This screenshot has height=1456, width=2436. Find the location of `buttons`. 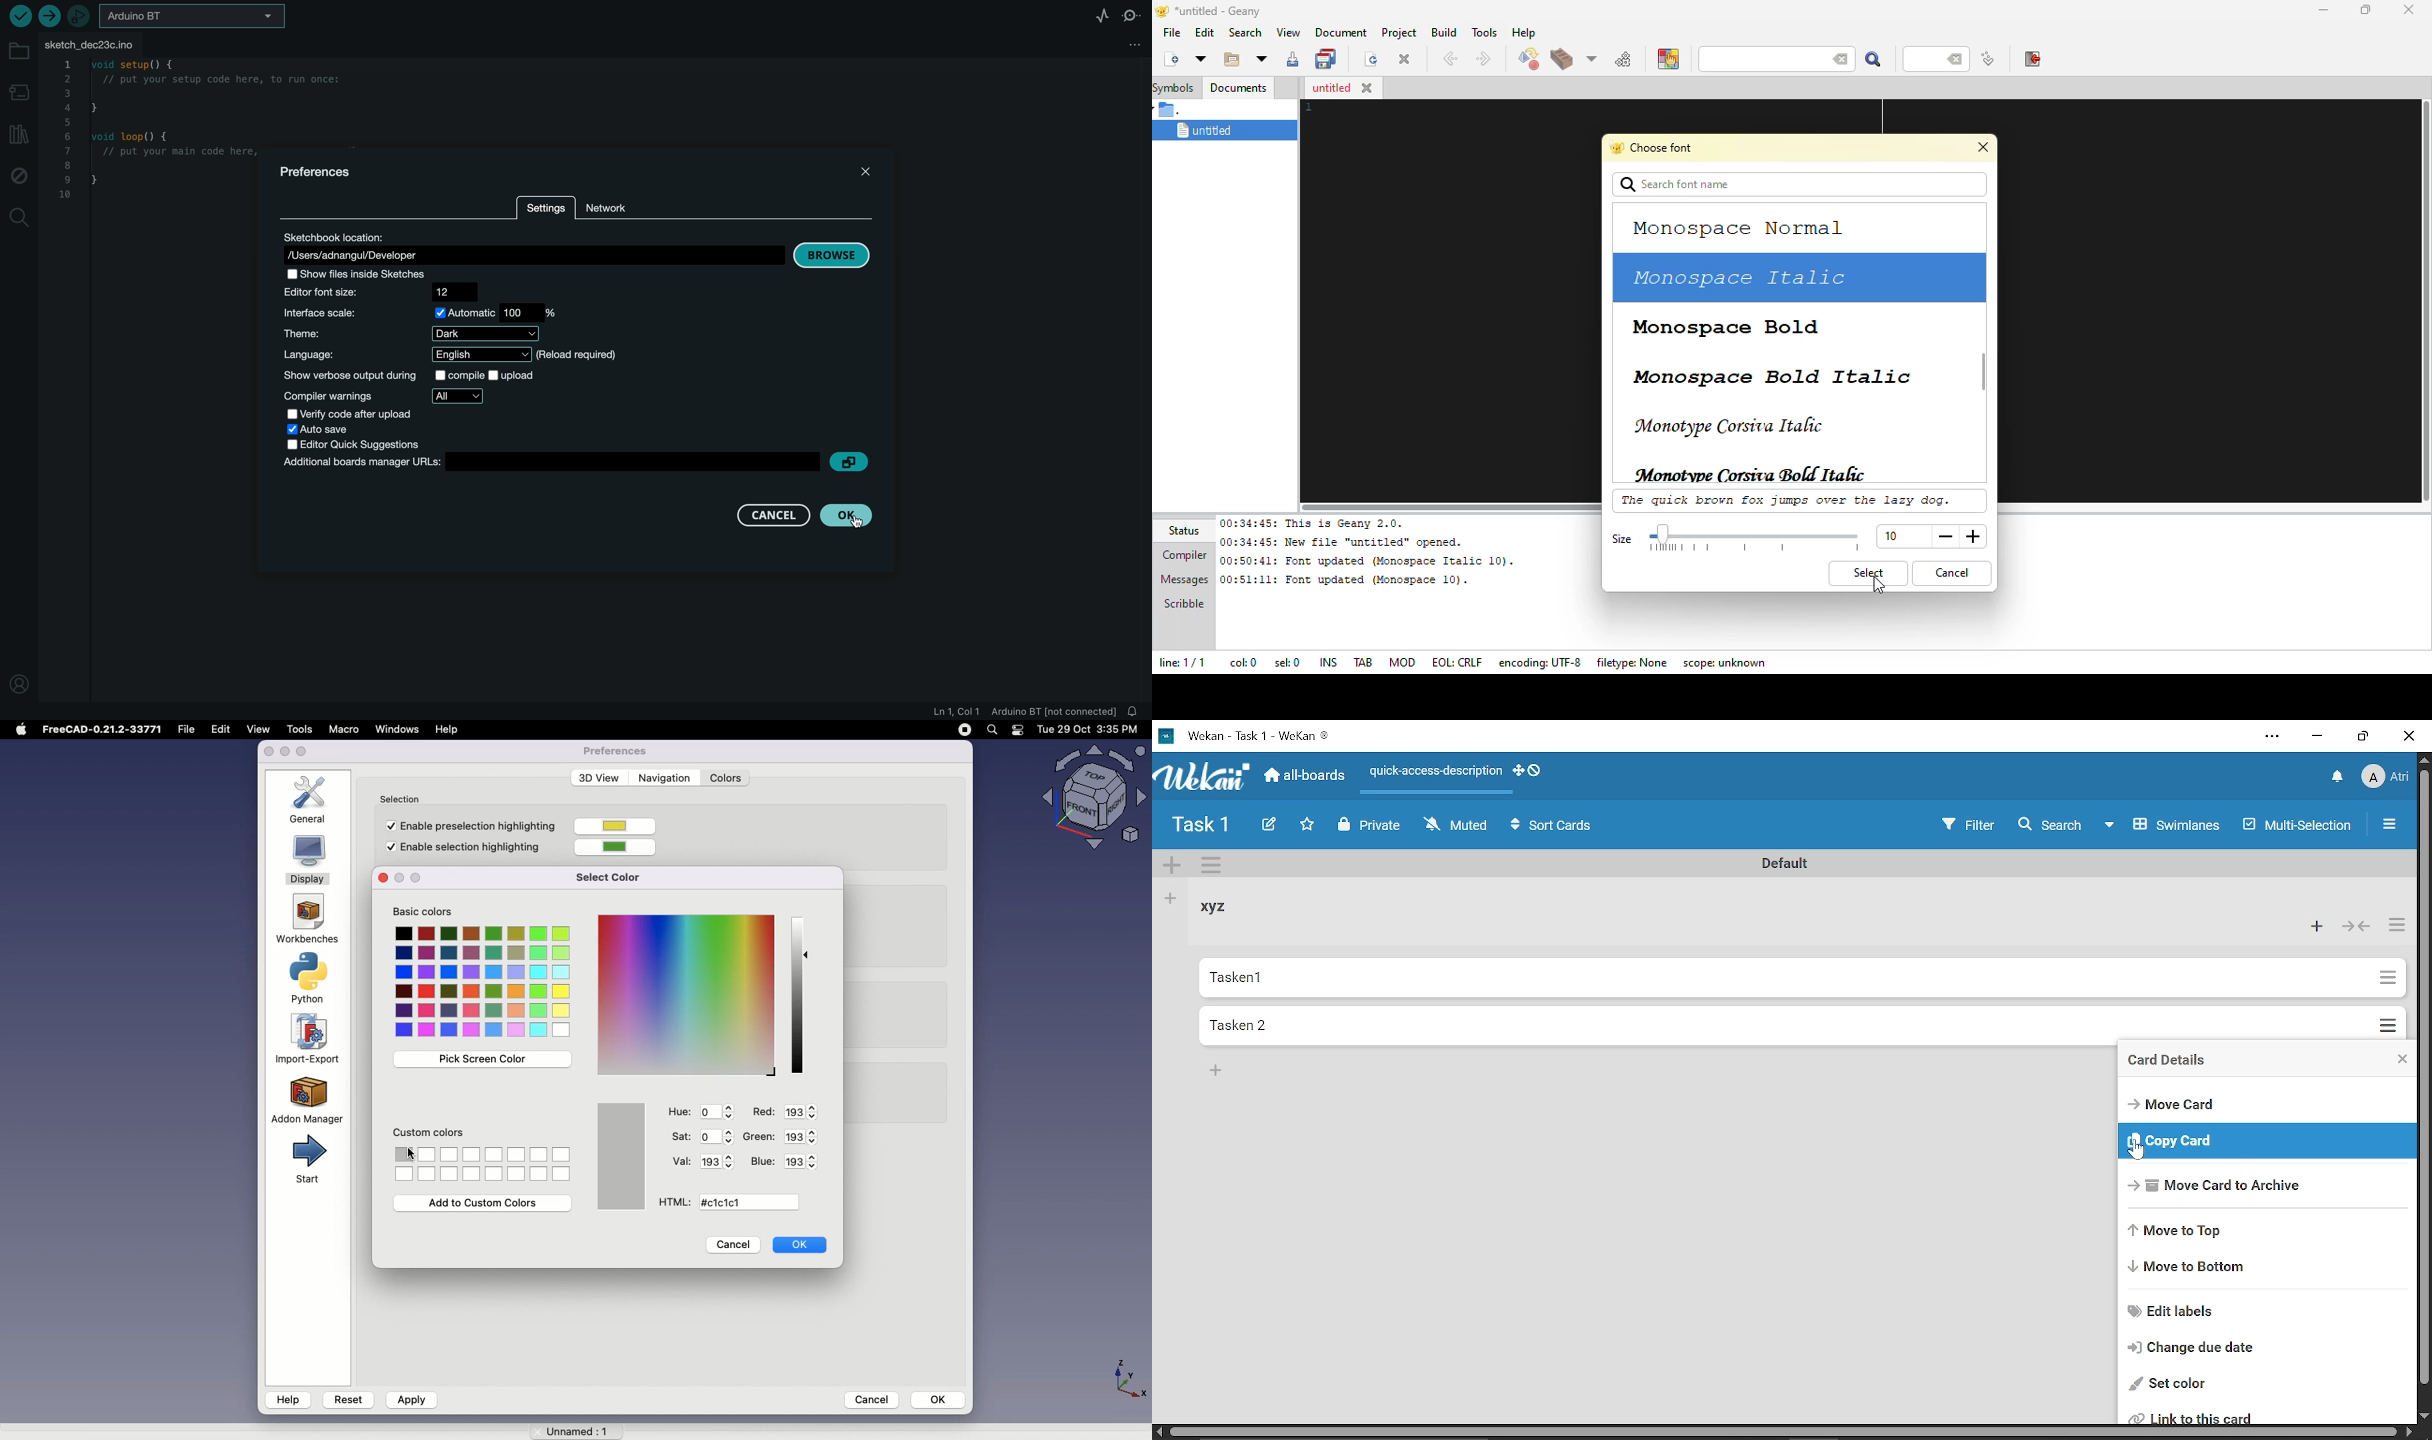

buttons is located at coordinates (411, 877).